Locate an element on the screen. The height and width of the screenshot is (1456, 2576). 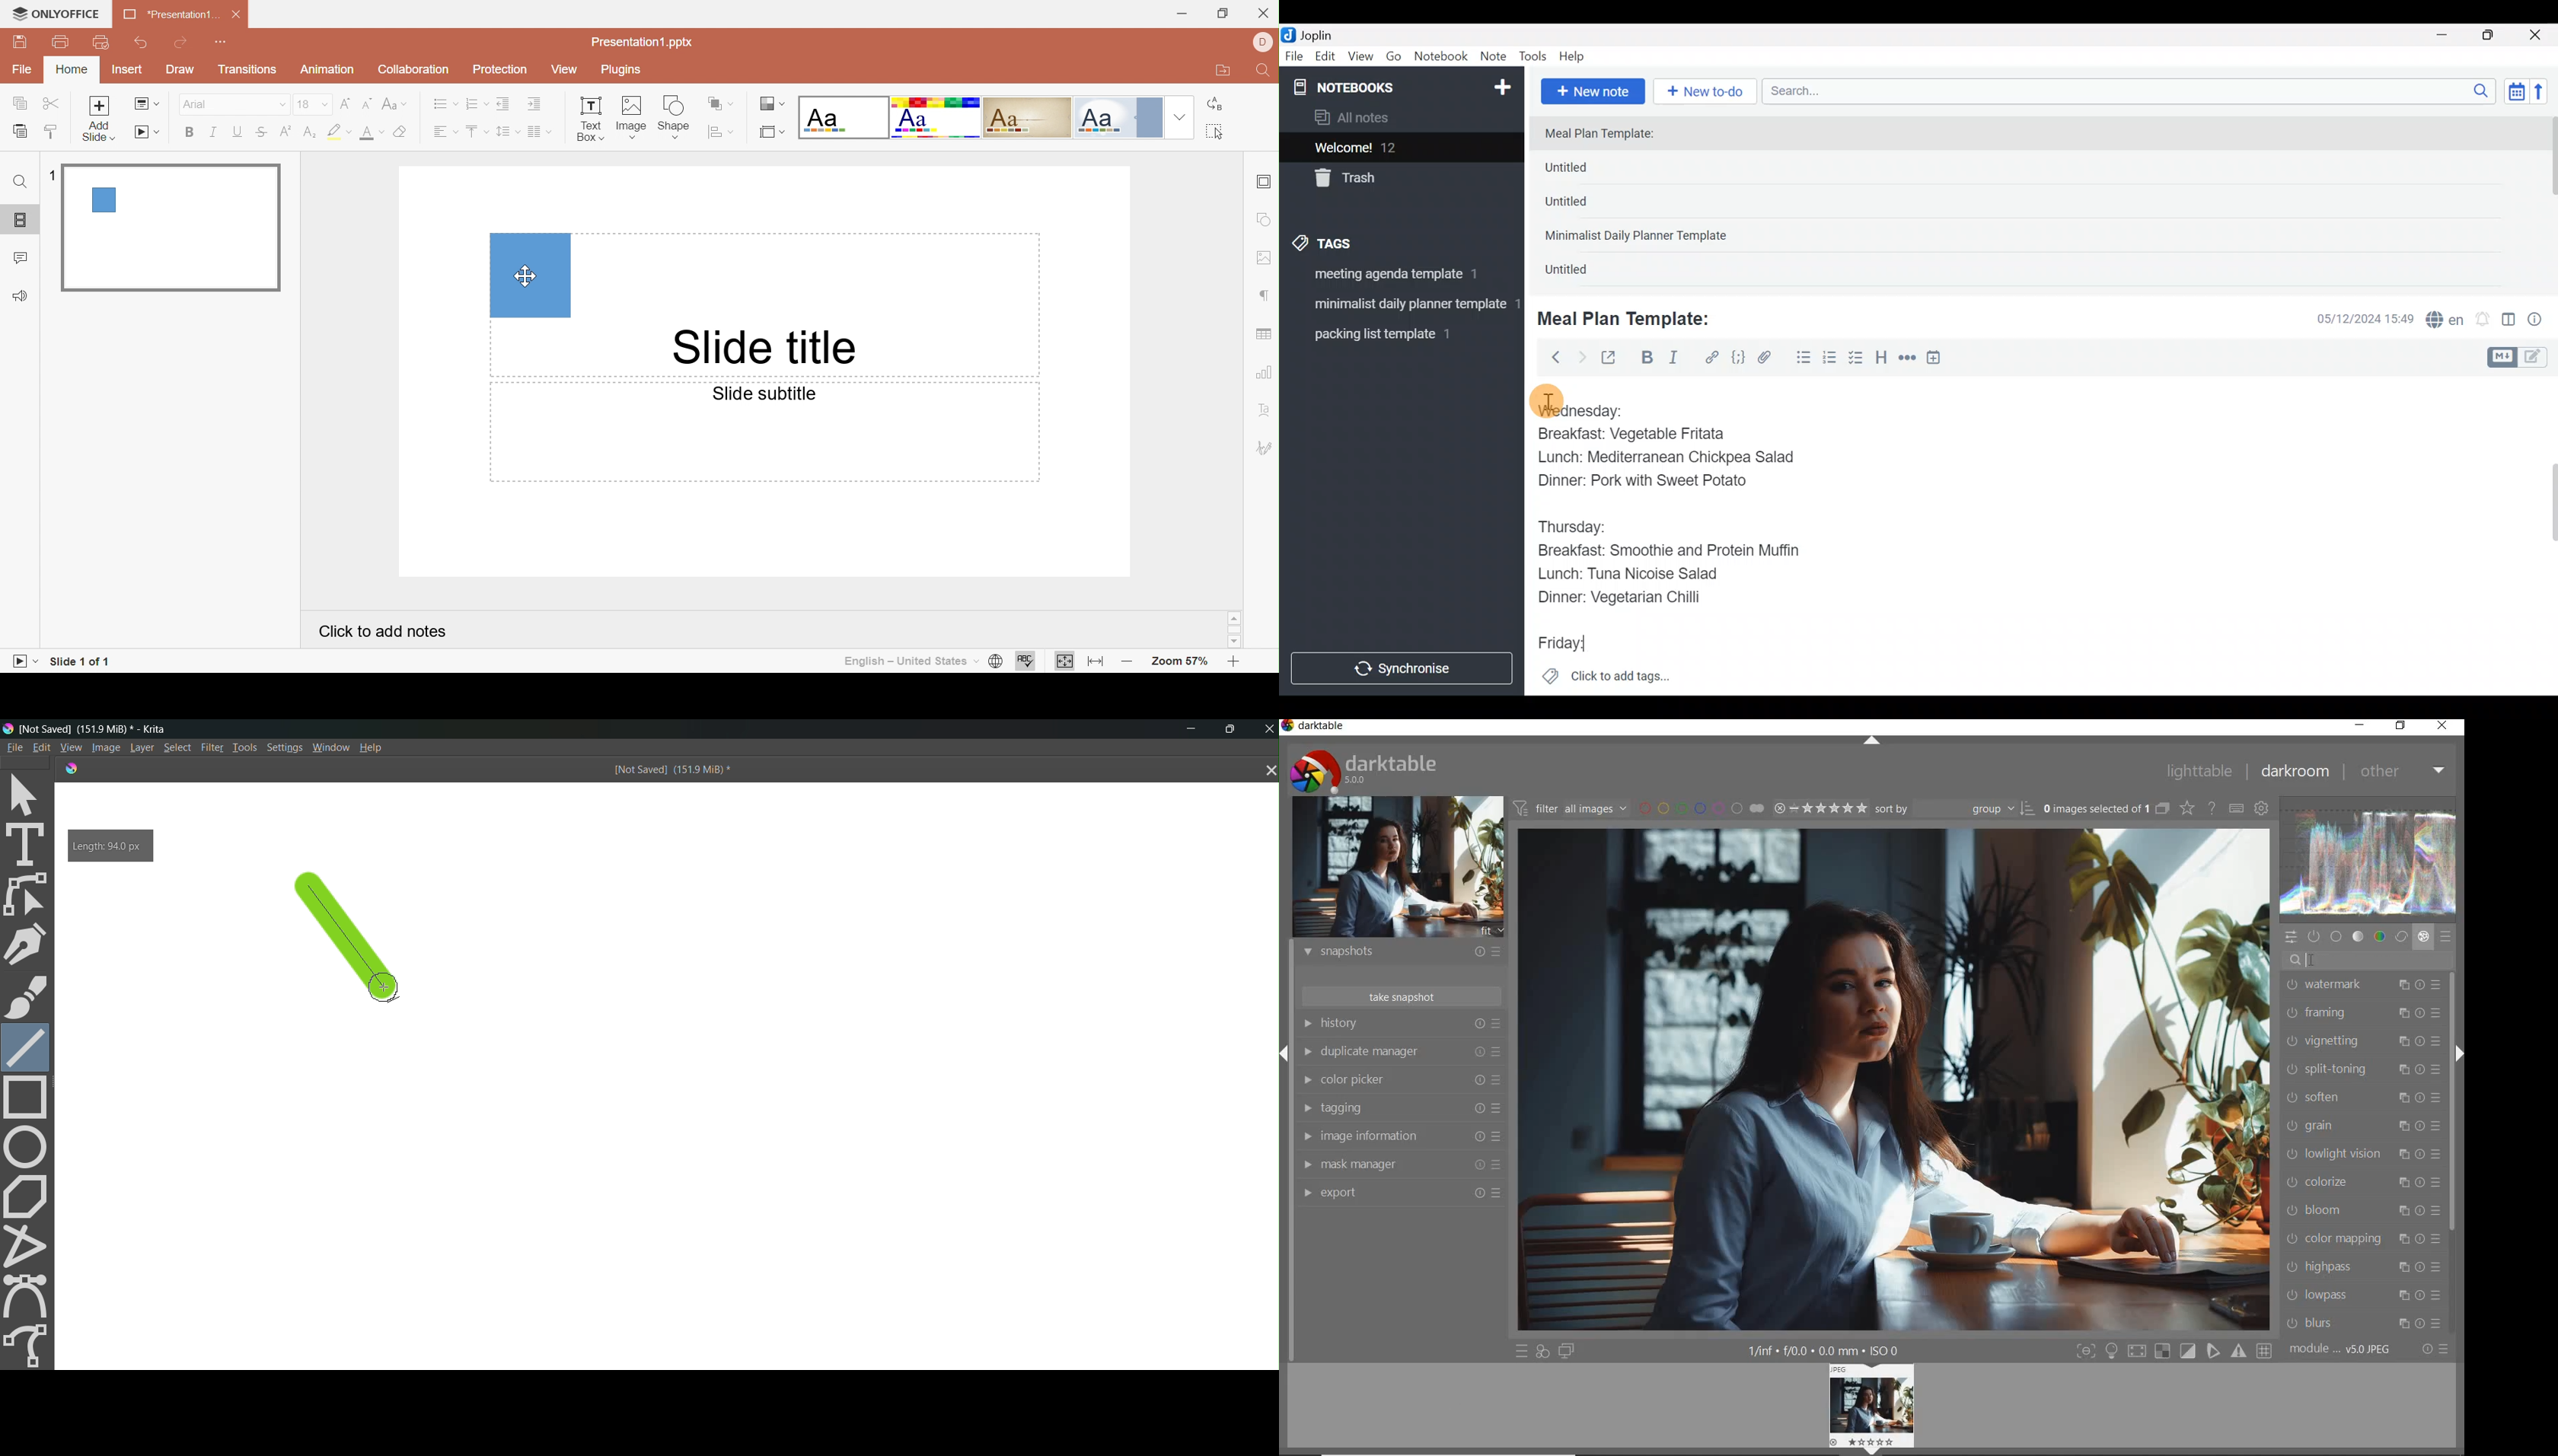
quick access panel is located at coordinates (2292, 937).